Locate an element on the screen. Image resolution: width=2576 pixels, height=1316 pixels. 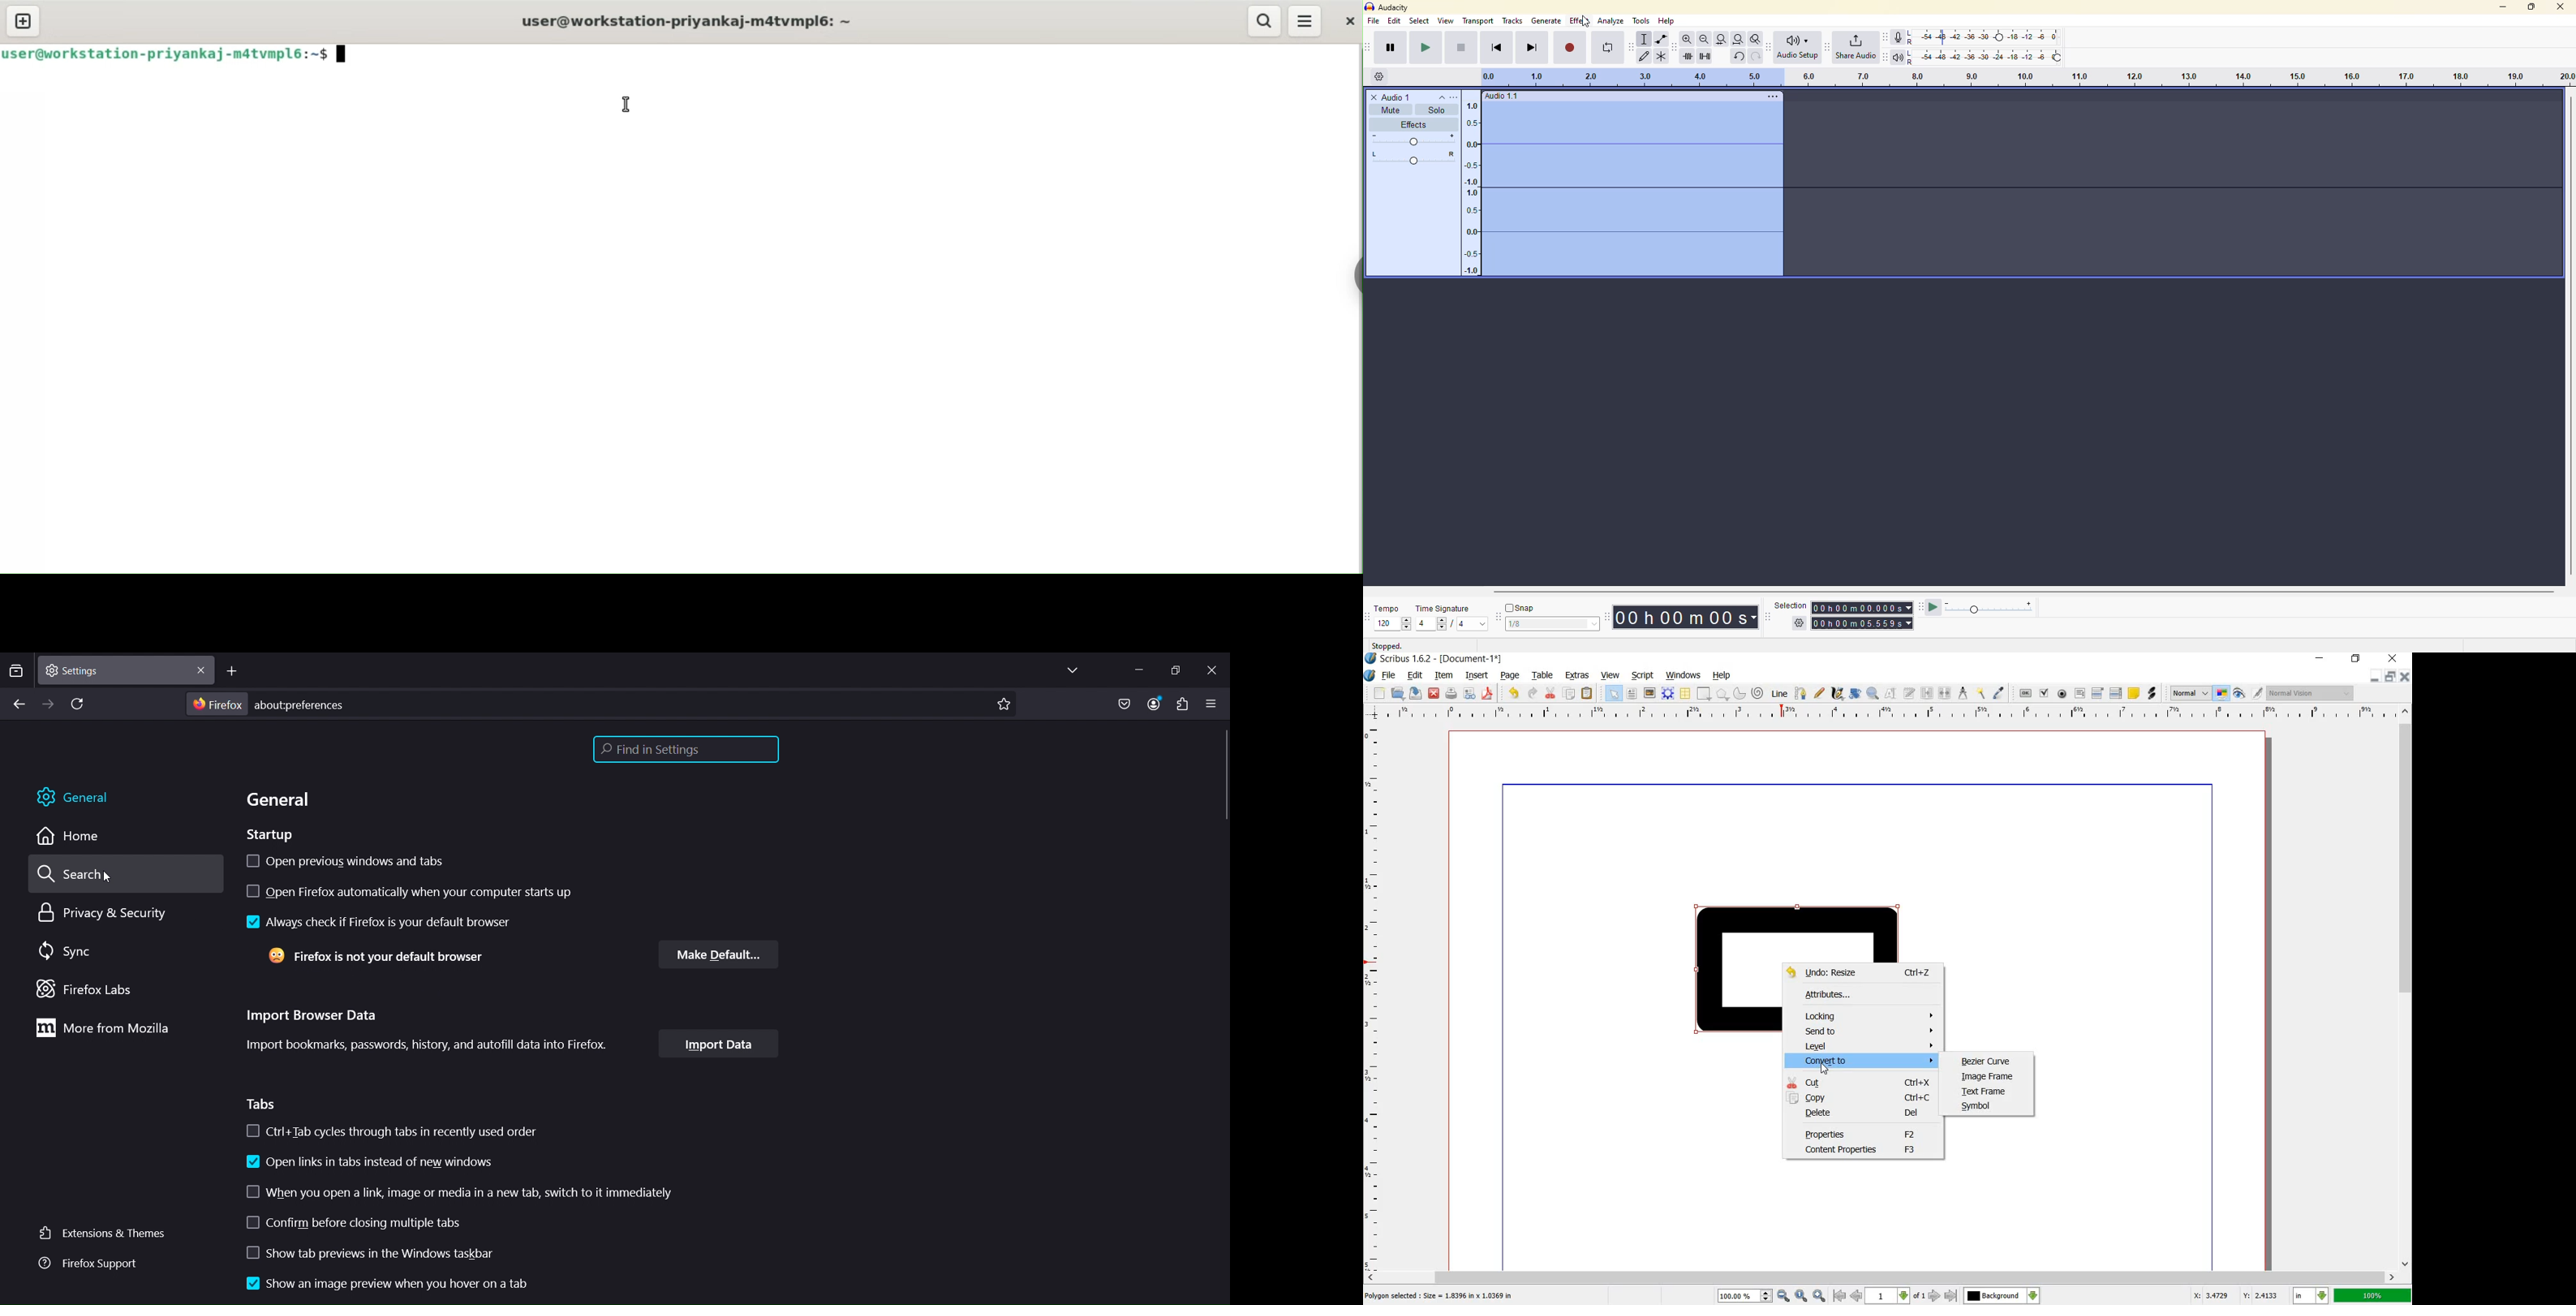
zoom in is located at coordinates (1684, 39).